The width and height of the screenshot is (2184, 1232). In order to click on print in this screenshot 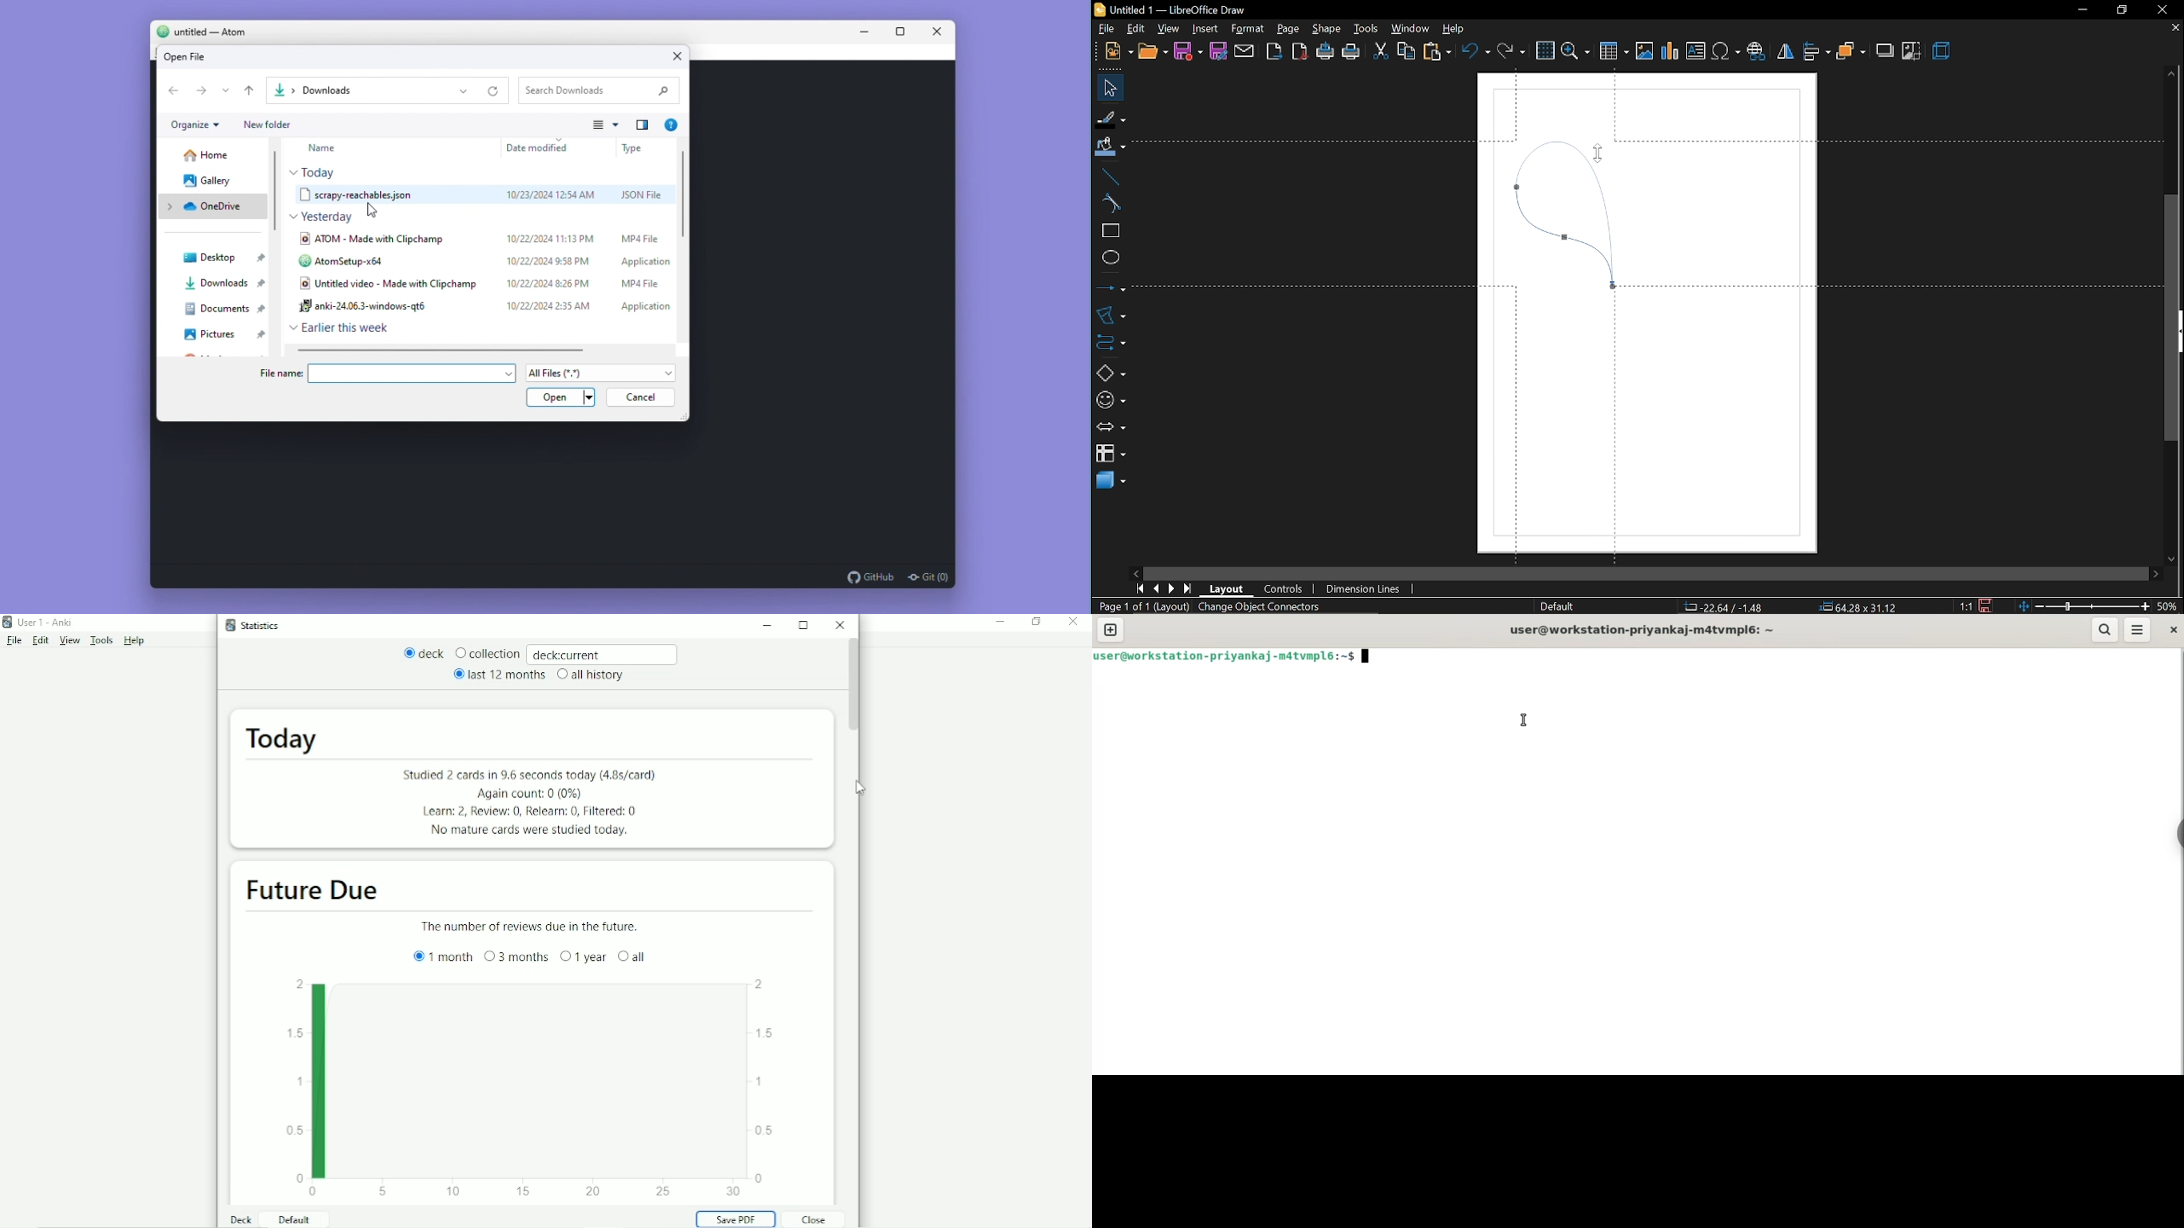, I will do `click(1351, 53)`.